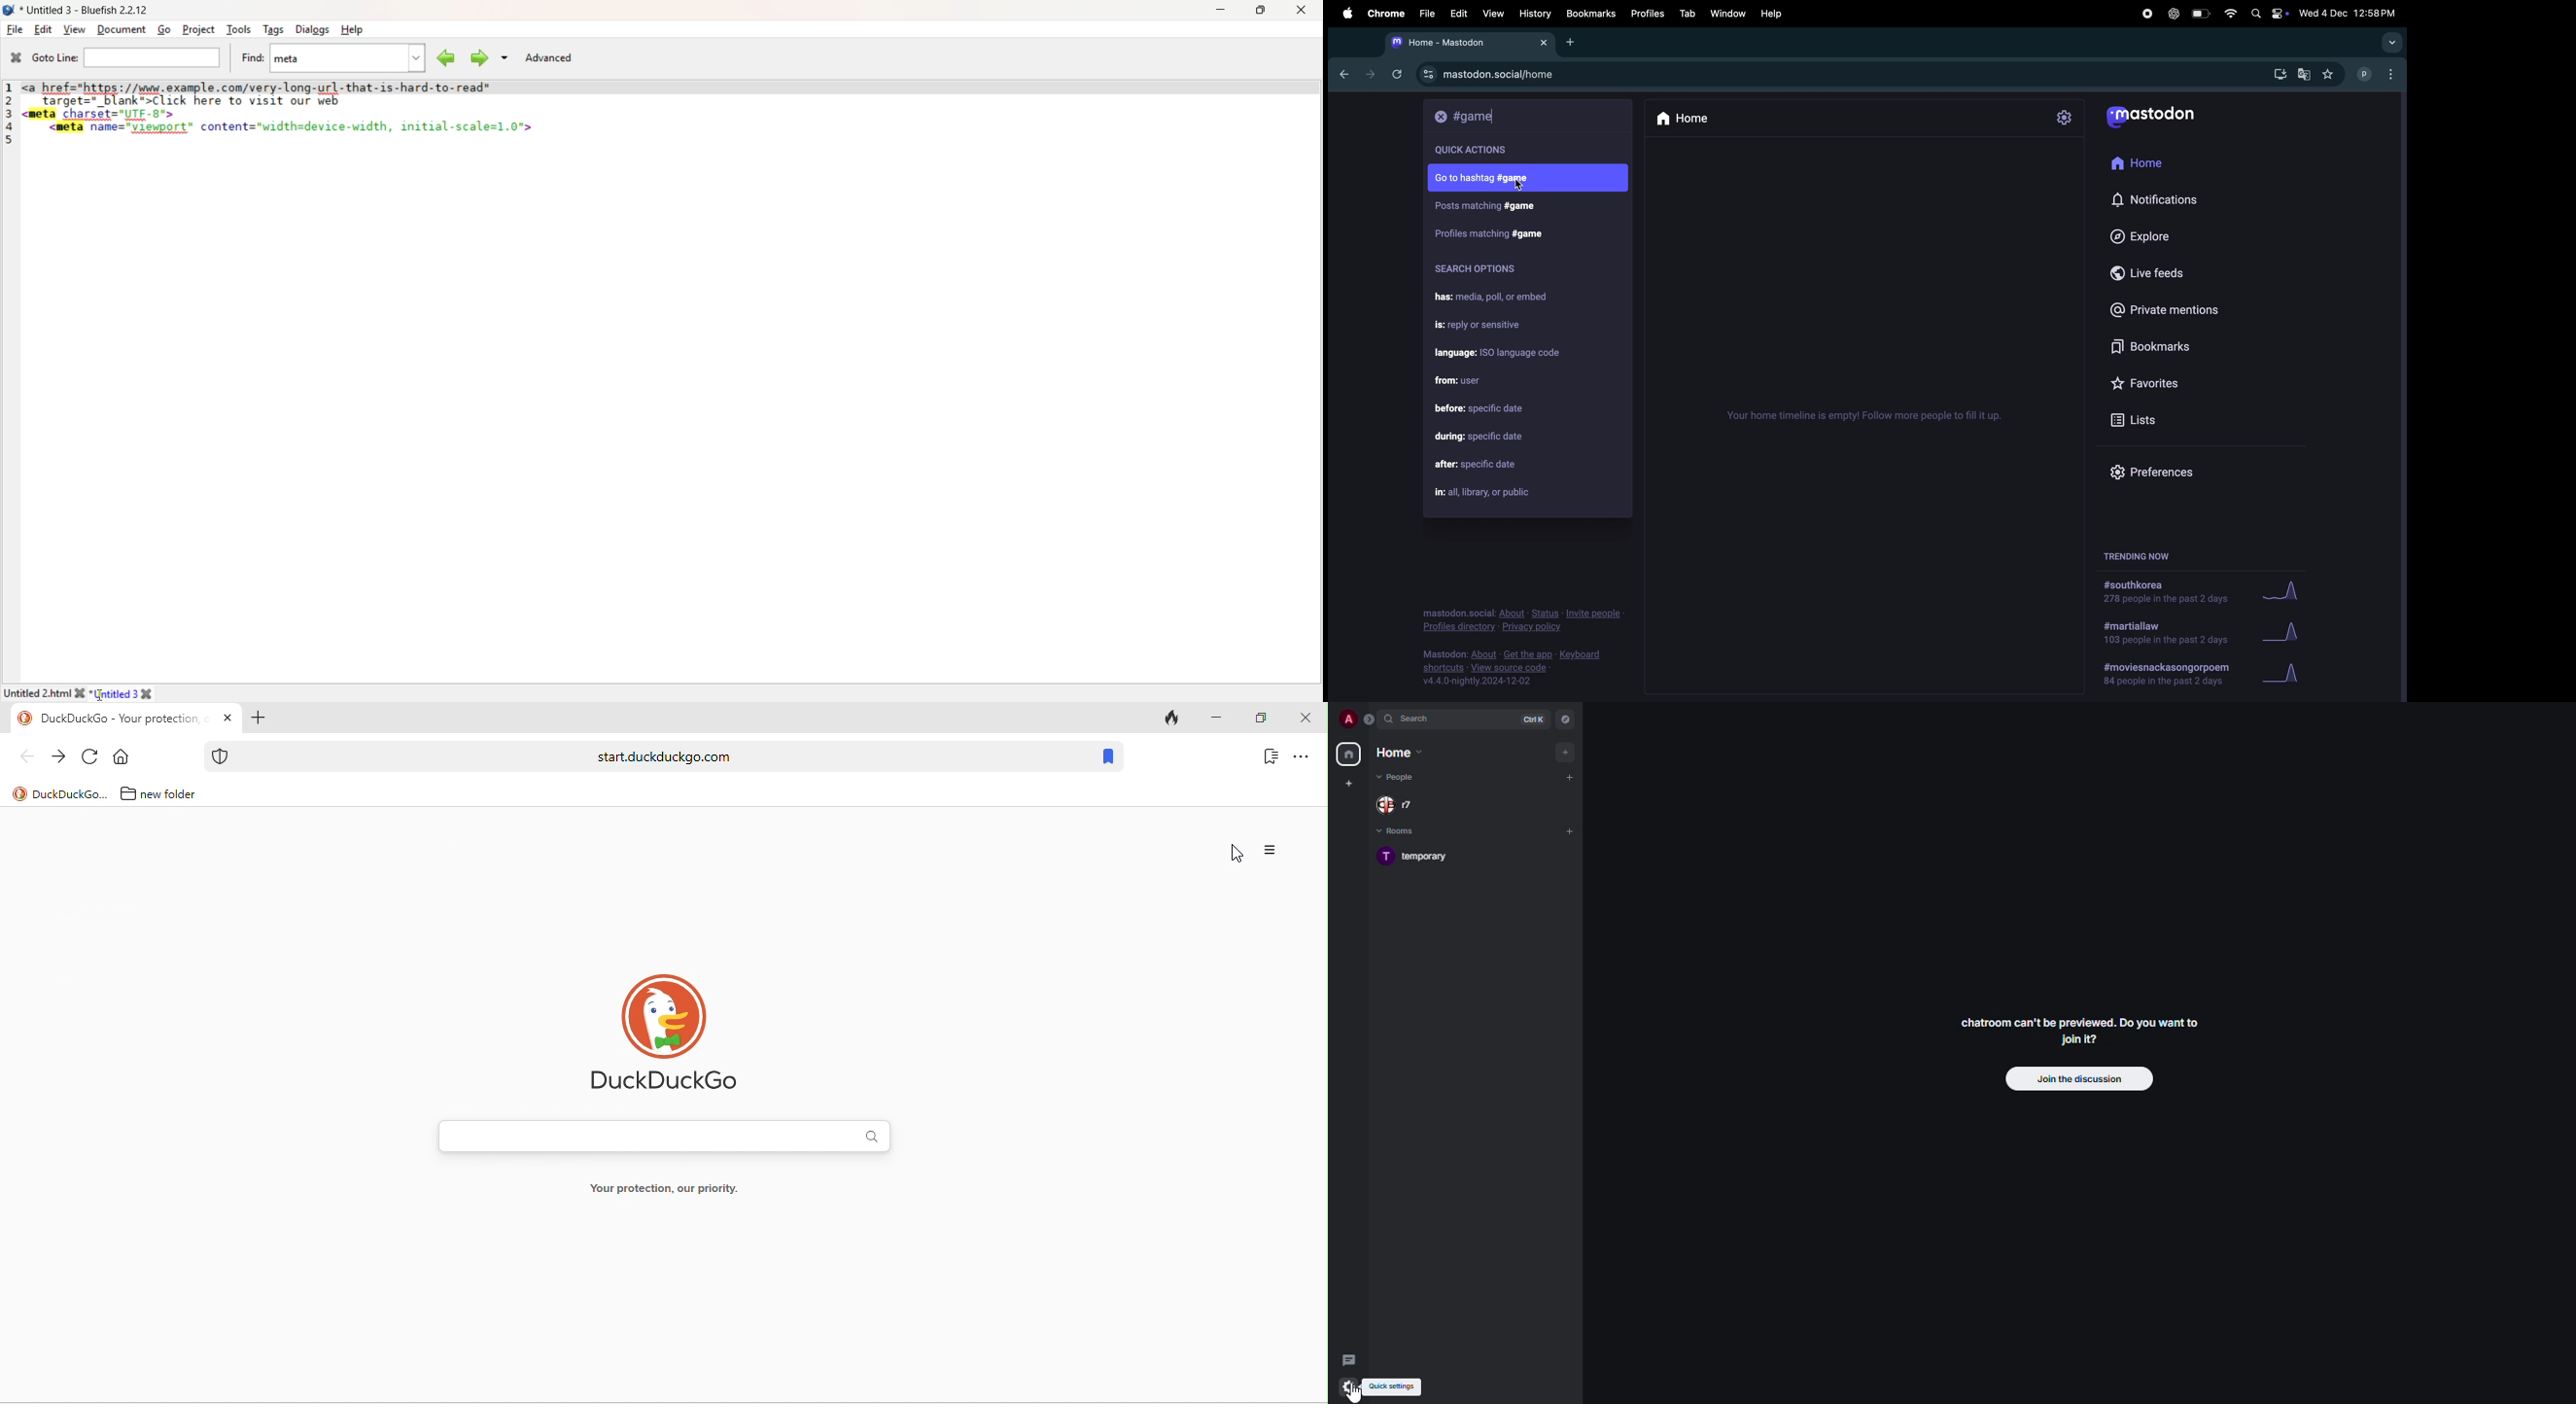 The image size is (2576, 1428). What do you see at coordinates (1385, 12) in the screenshot?
I see `Chrome` at bounding box center [1385, 12].